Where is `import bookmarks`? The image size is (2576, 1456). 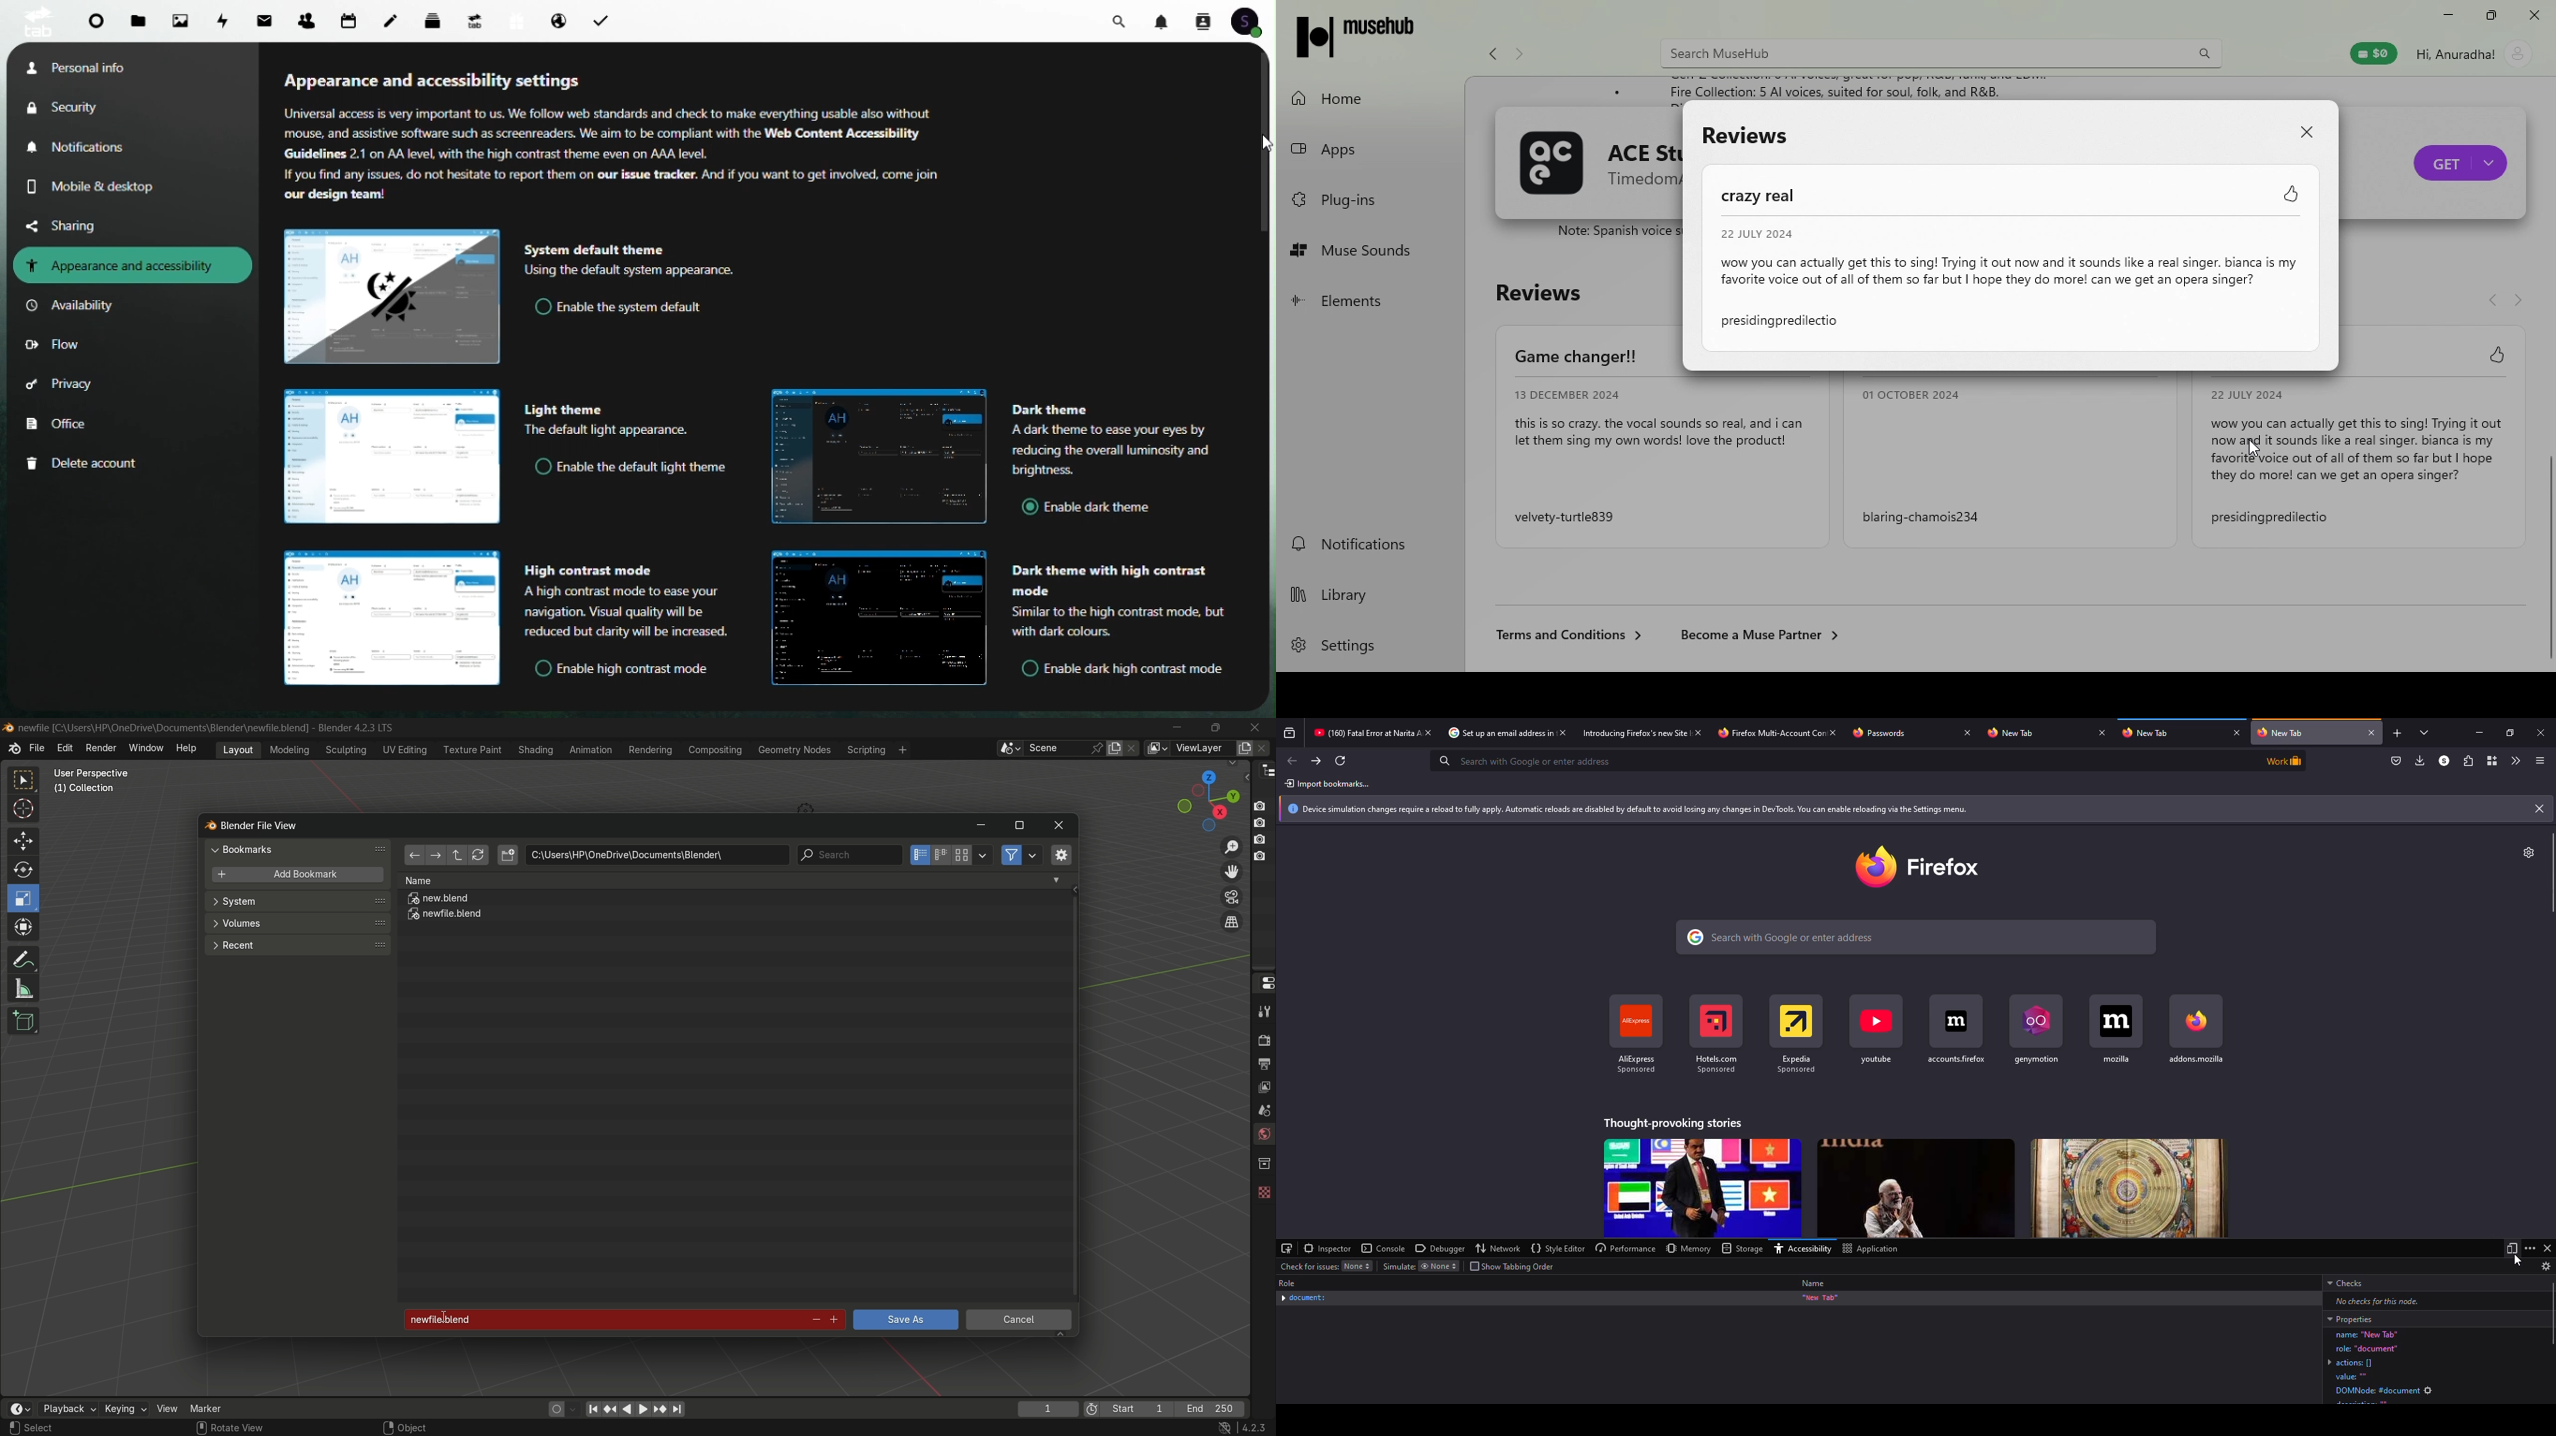 import bookmarks is located at coordinates (1330, 784).